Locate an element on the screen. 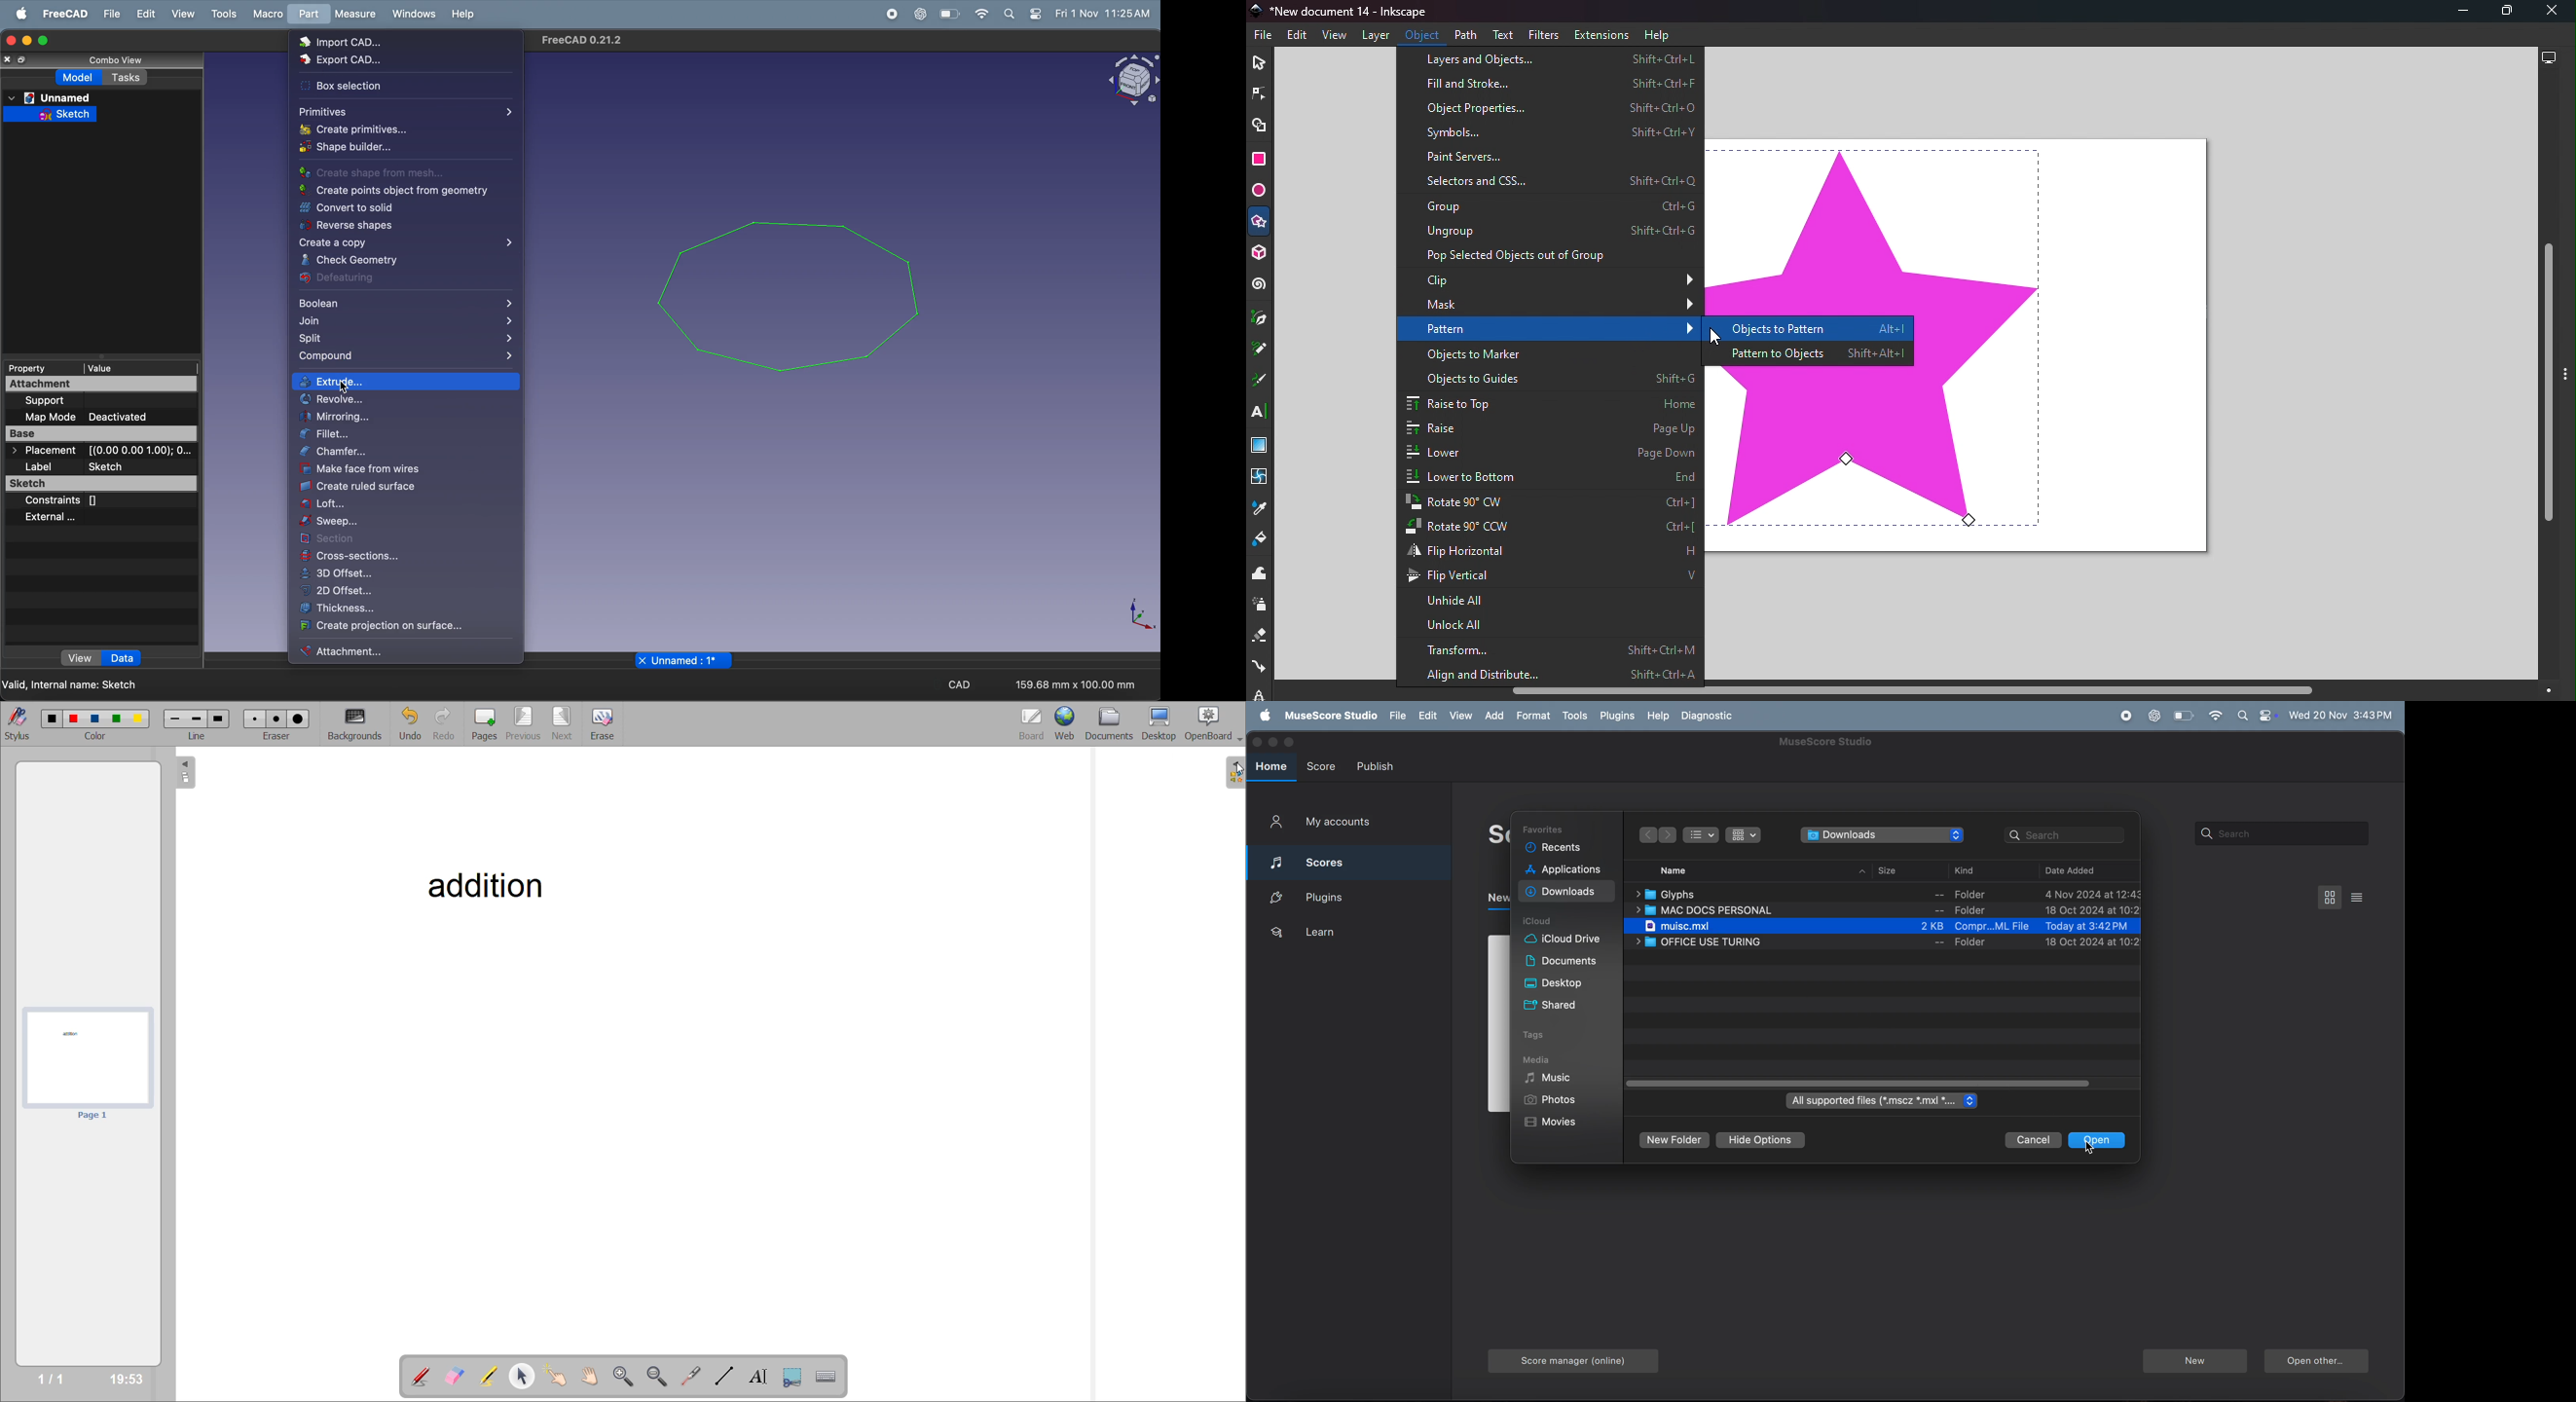 The width and height of the screenshot is (2576, 1428). Align and distribute is located at coordinates (1554, 676).